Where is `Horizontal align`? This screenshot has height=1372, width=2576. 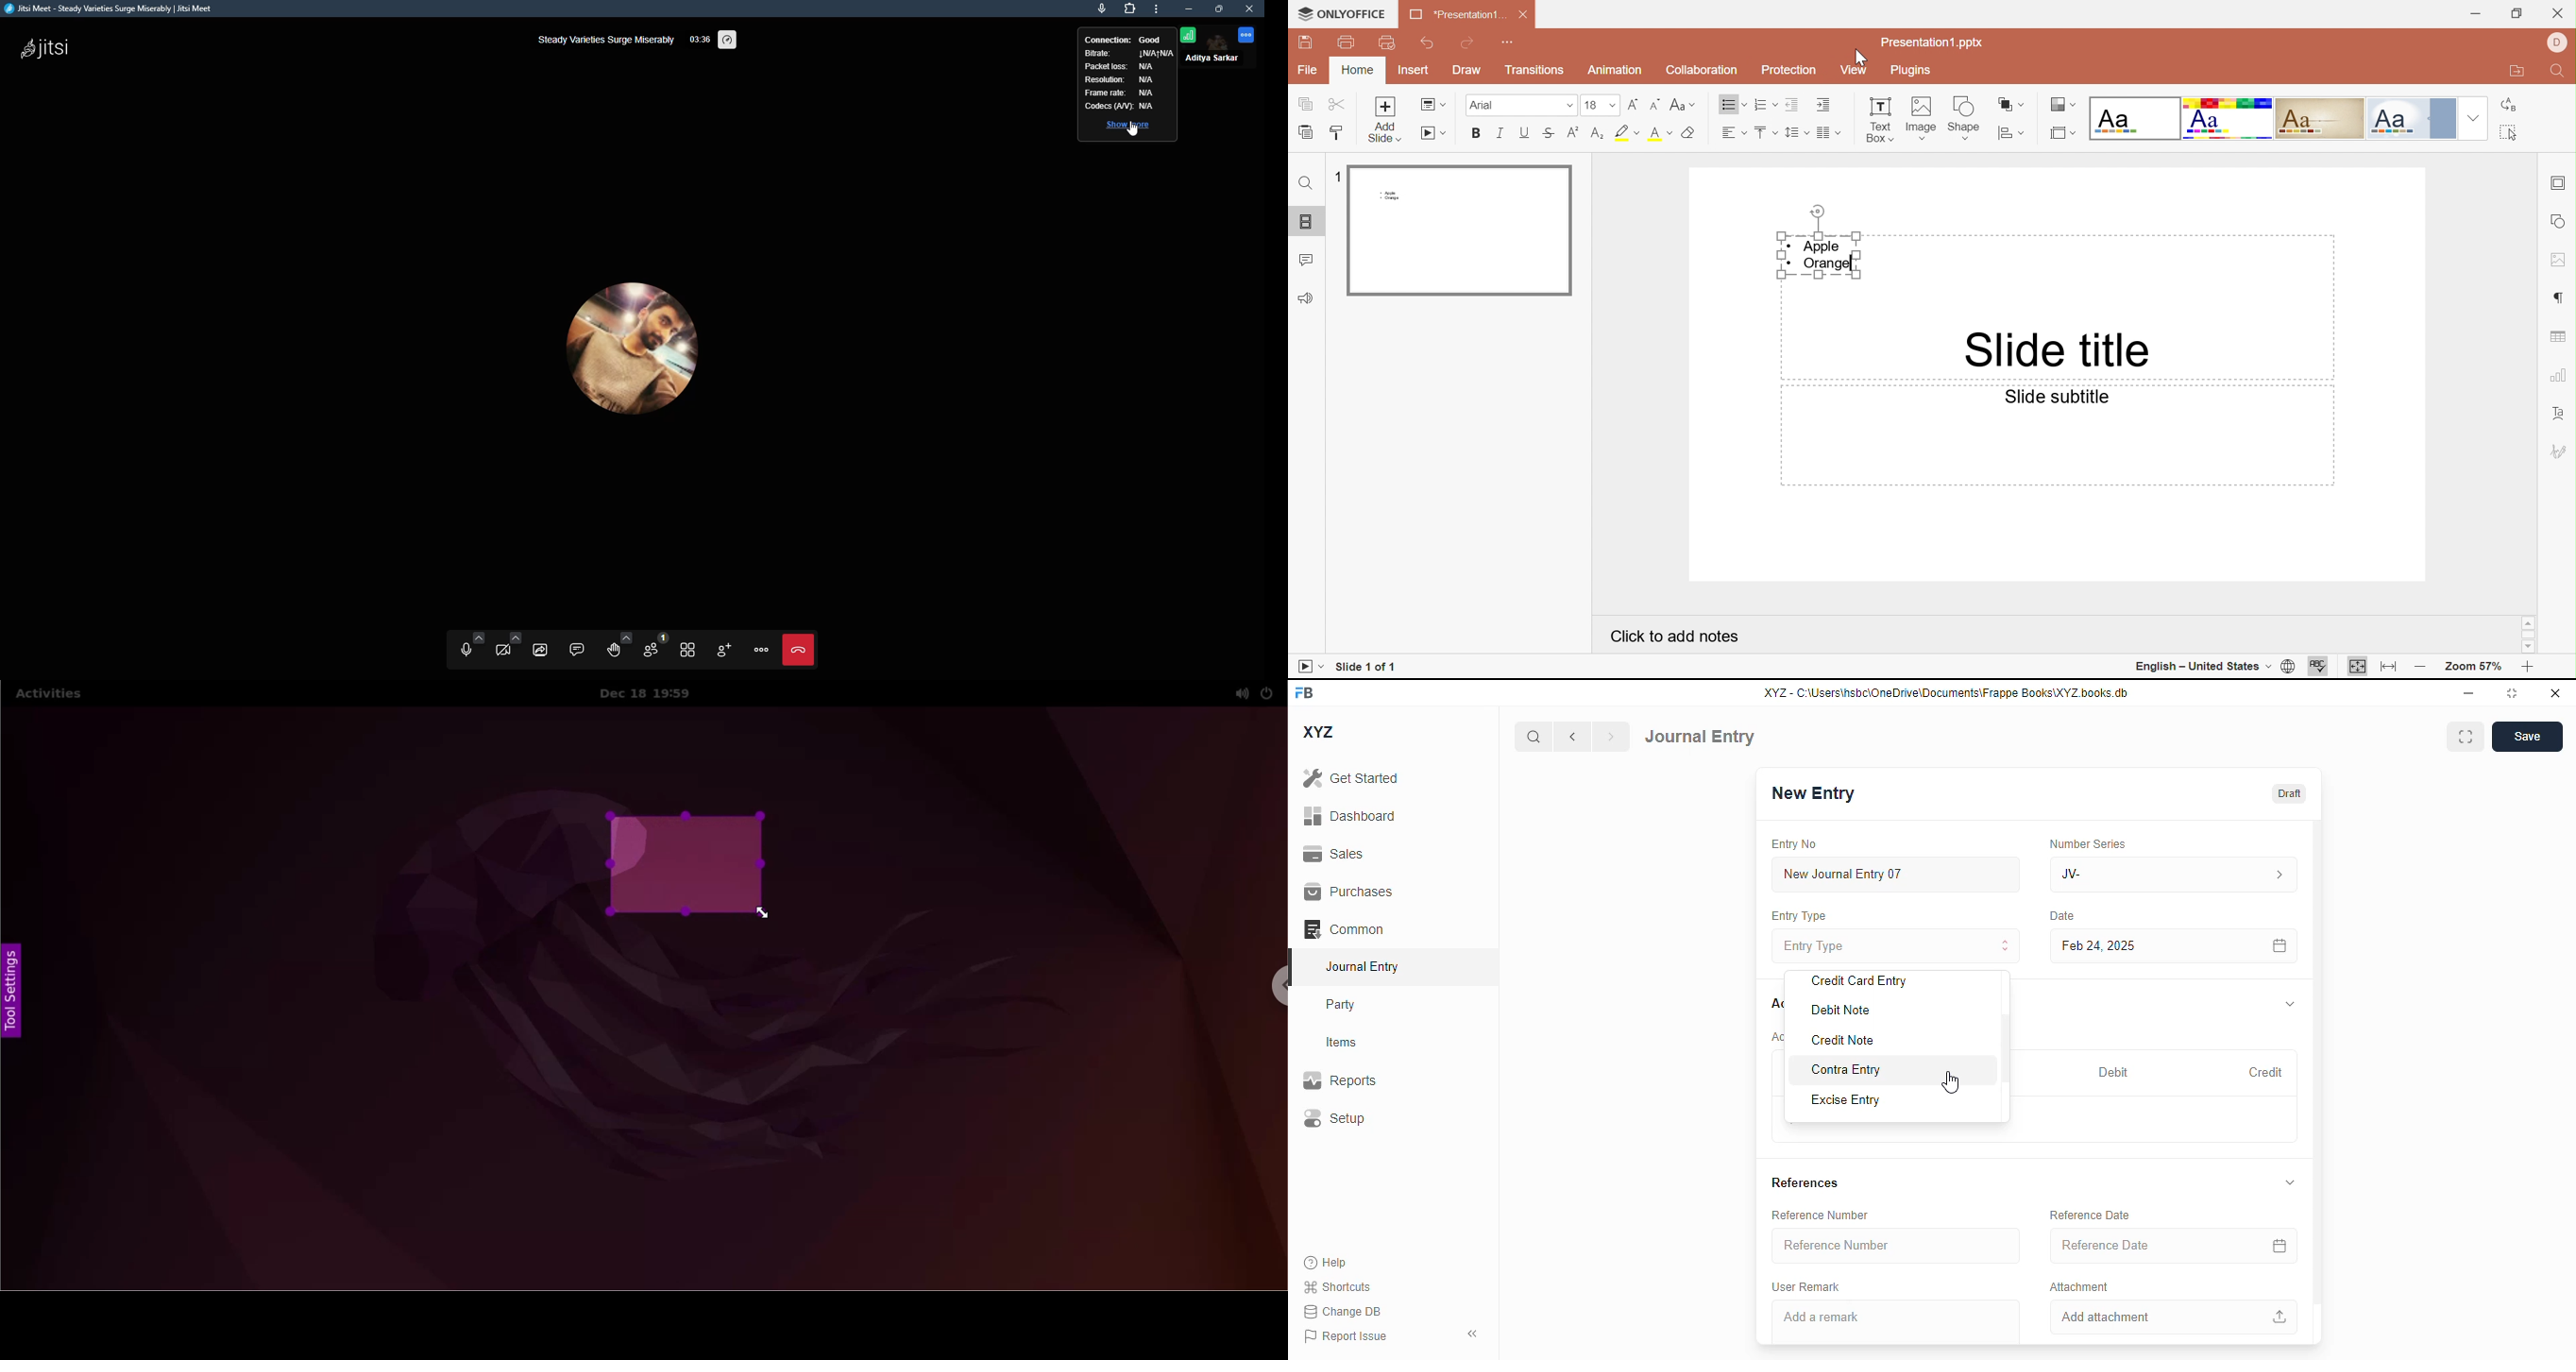
Horizontal align is located at coordinates (1732, 132).